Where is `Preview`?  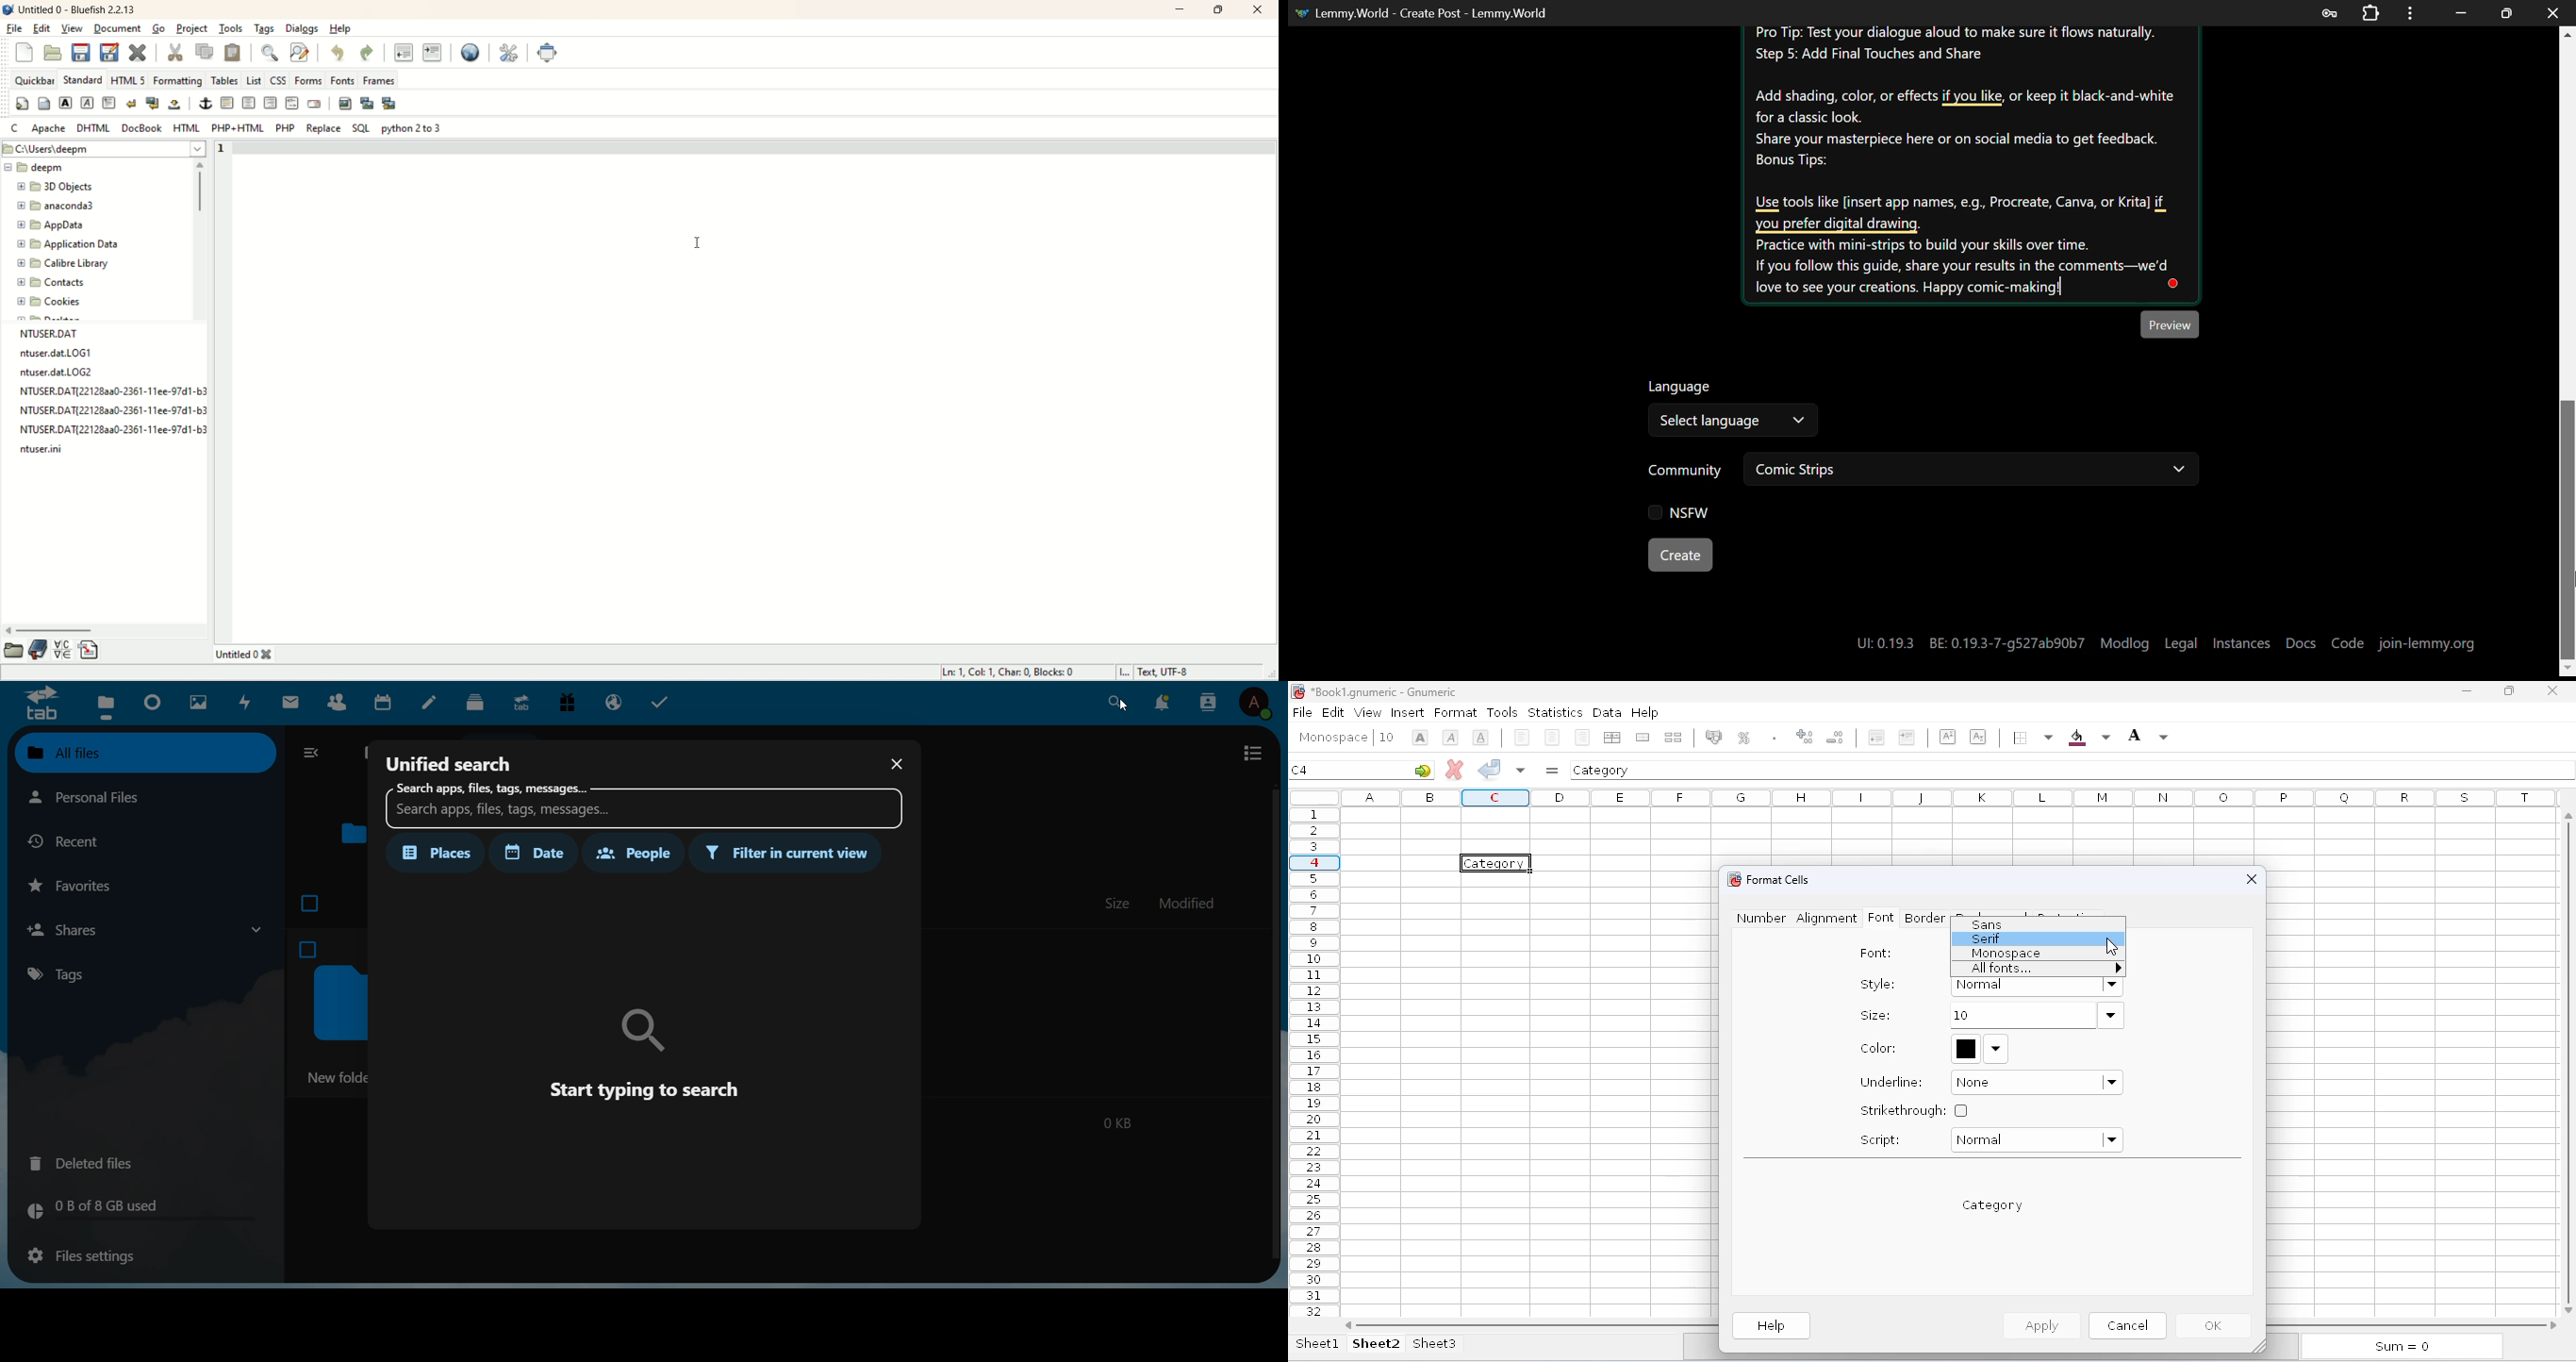 Preview is located at coordinates (2170, 324).